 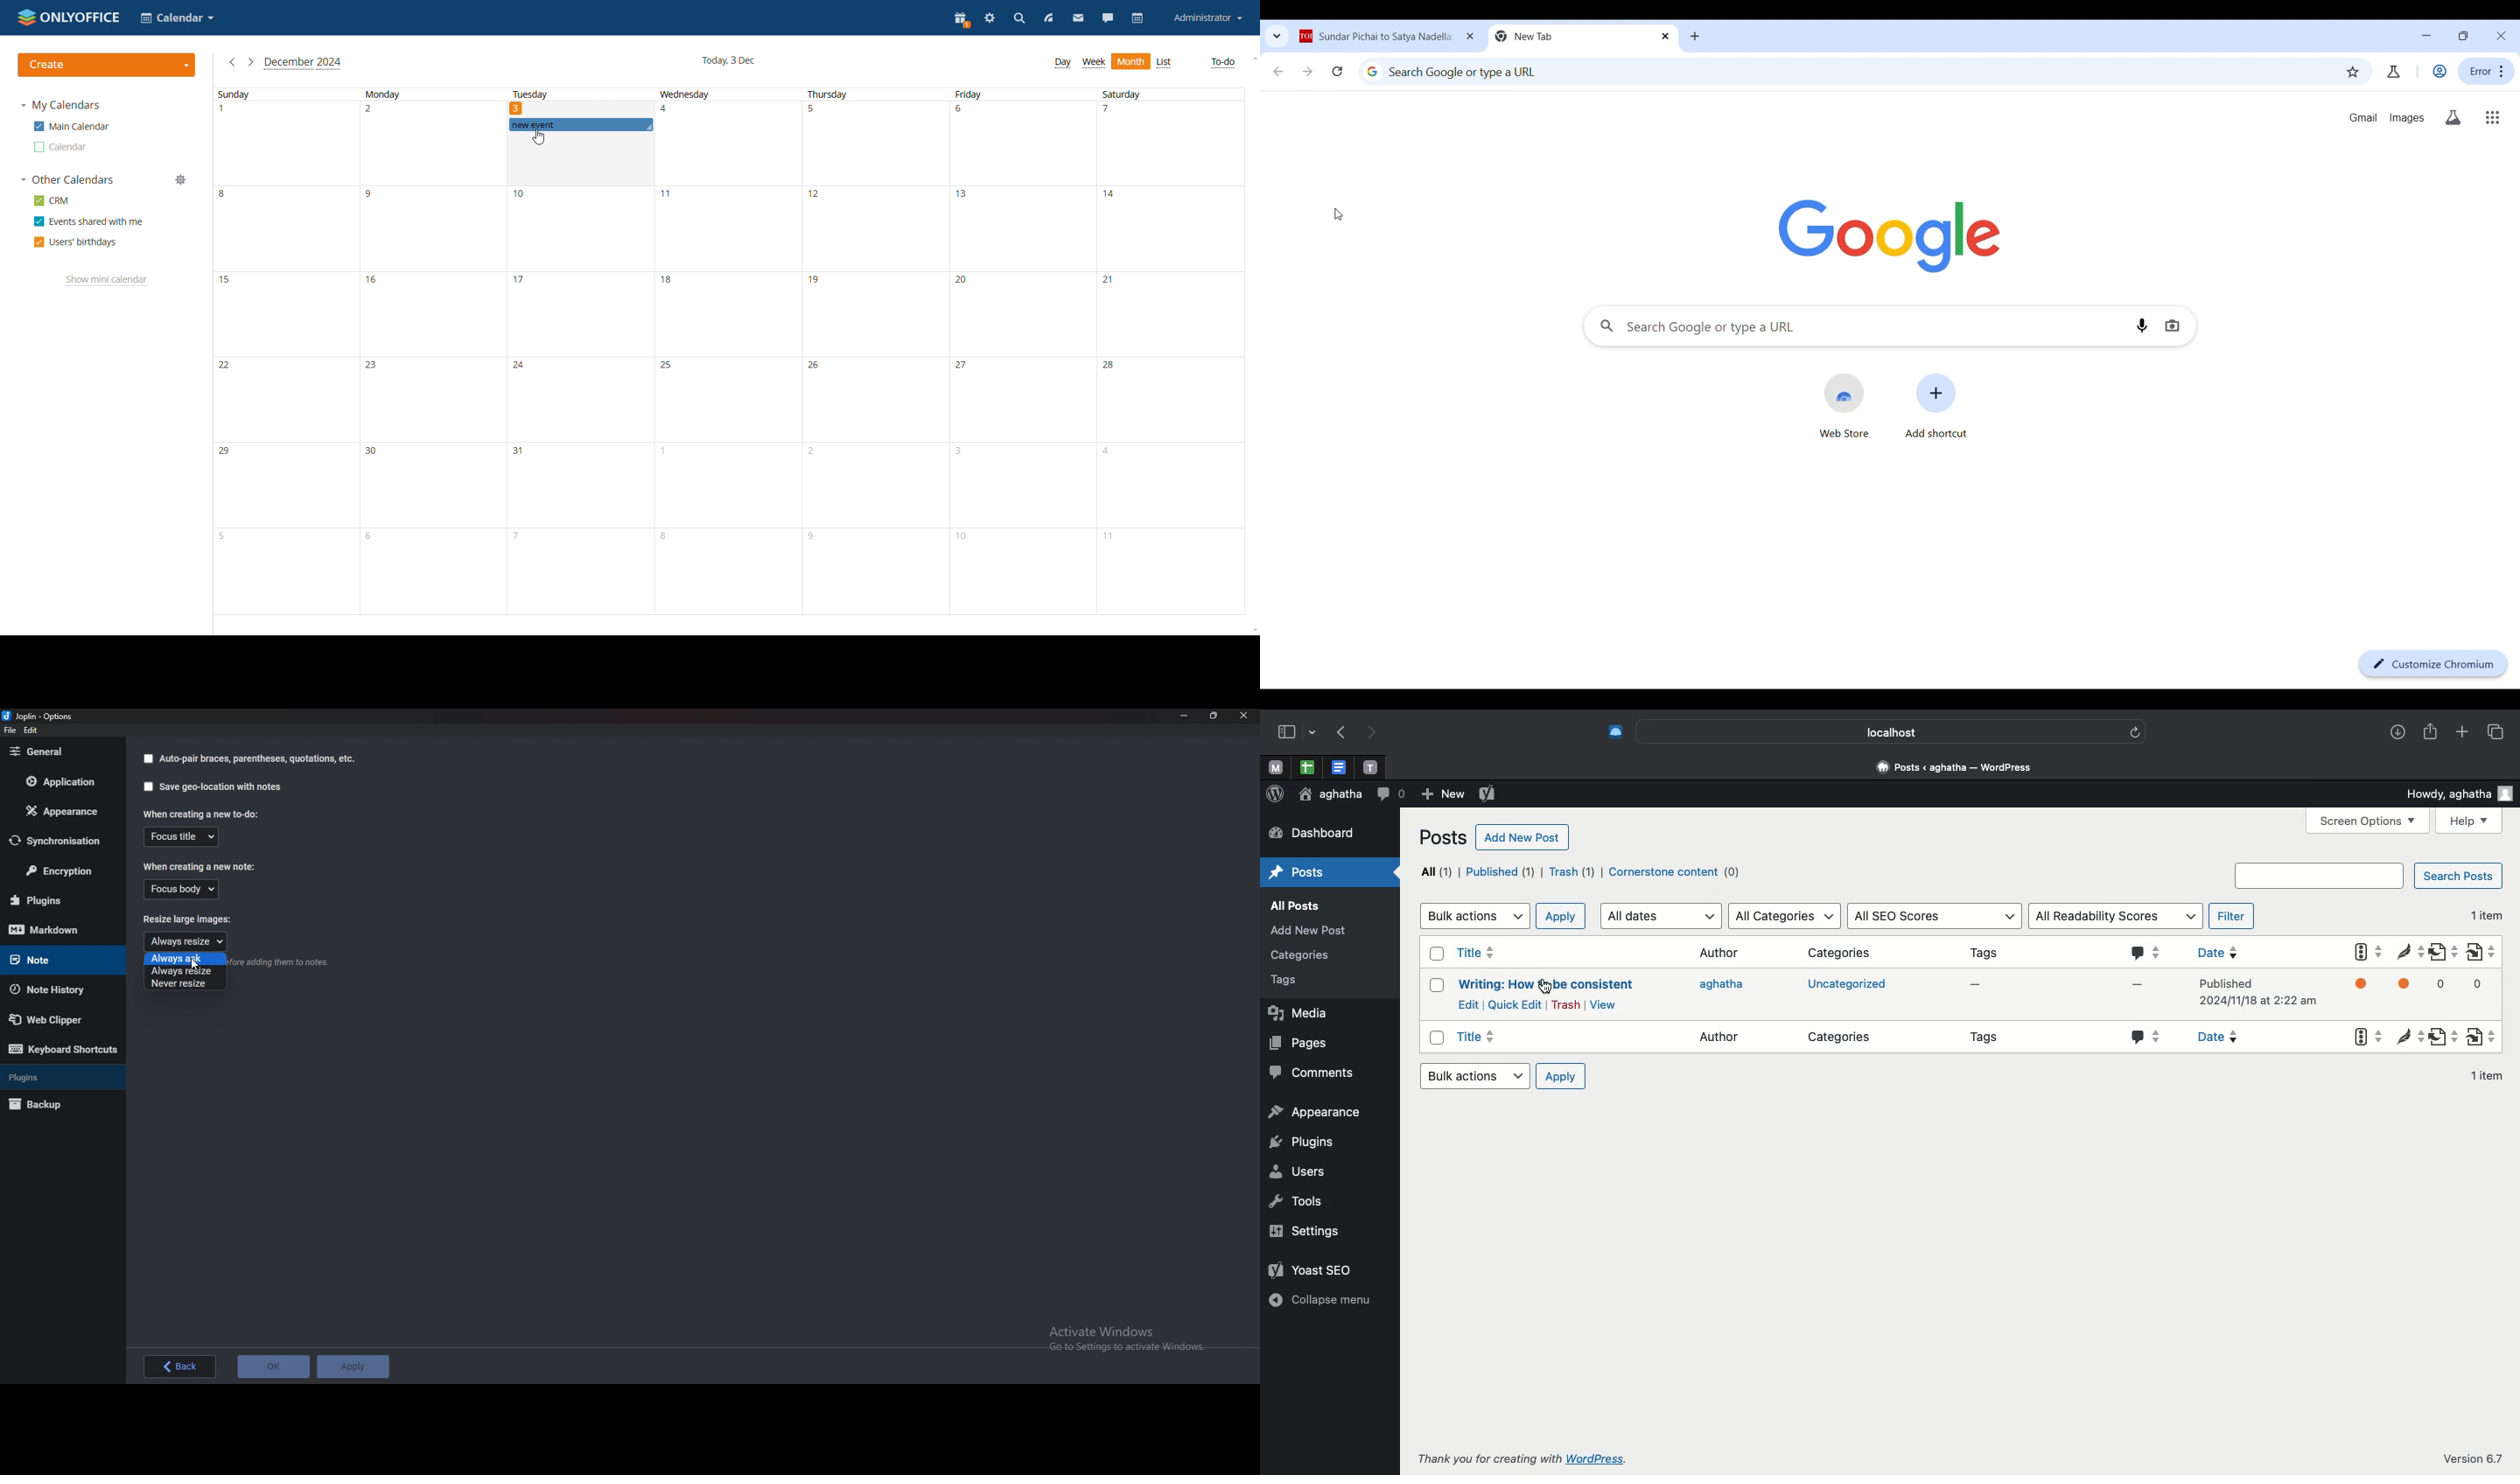 I want to click on Title, so click(x=1484, y=1039).